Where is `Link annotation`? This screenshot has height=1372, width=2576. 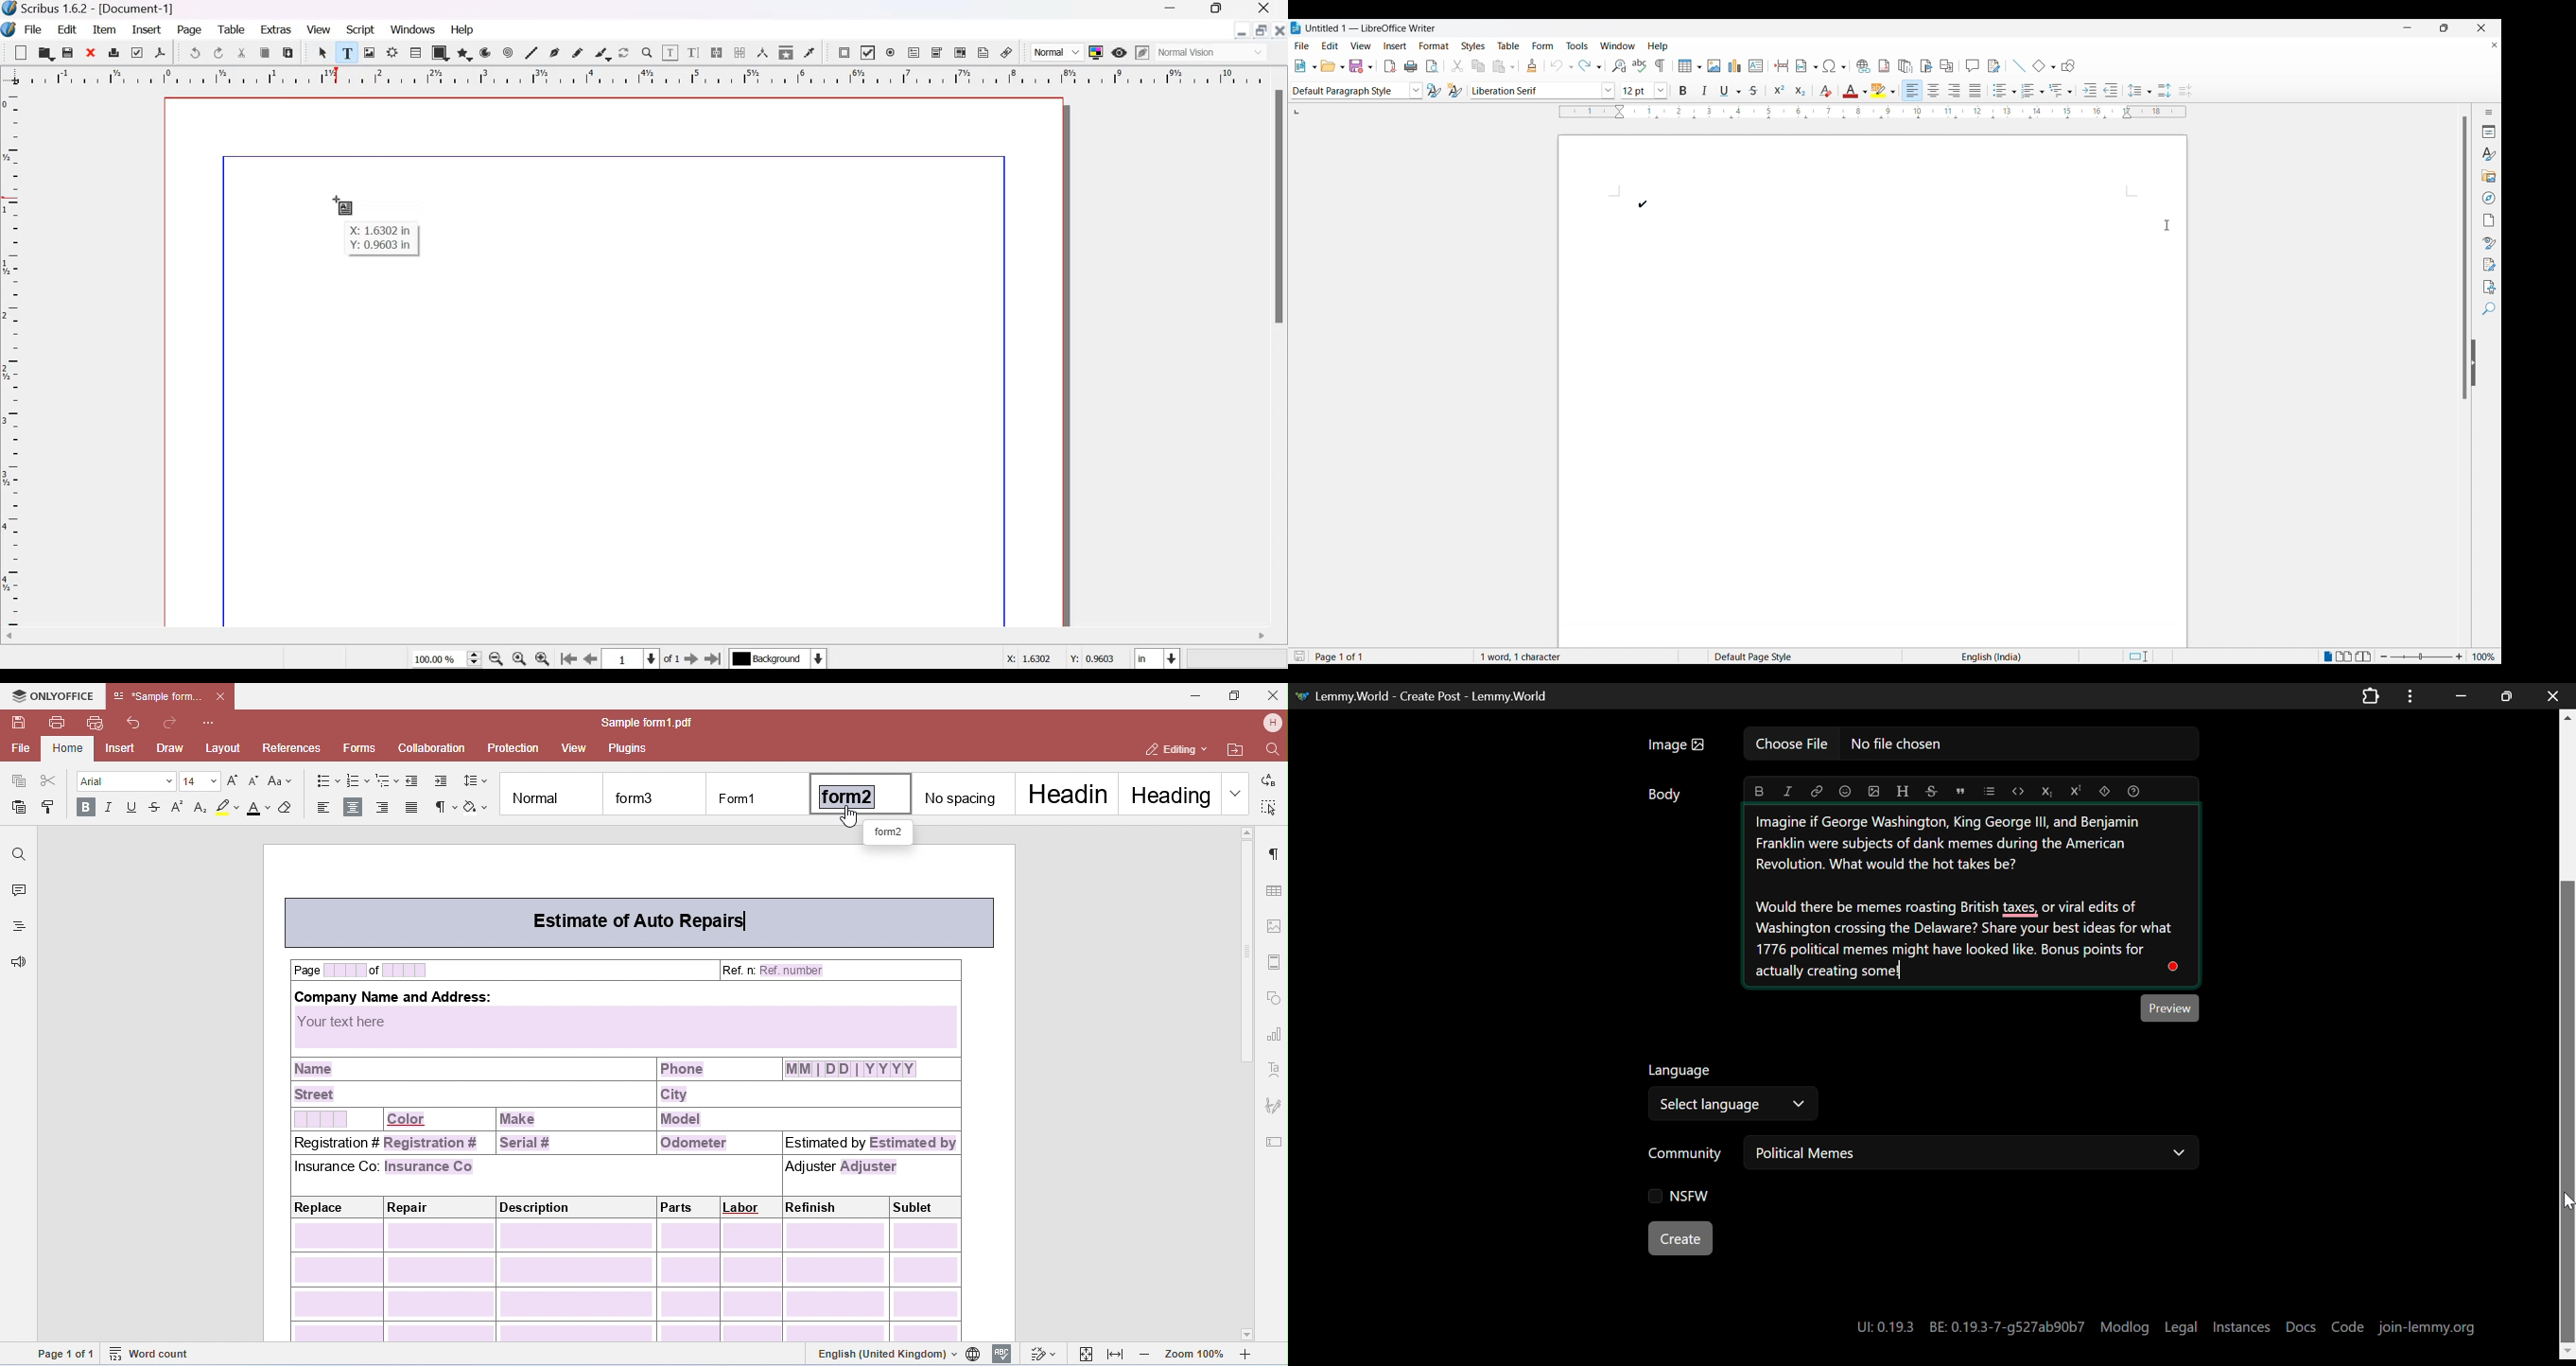 Link annotation is located at coordinates (1007, 52).